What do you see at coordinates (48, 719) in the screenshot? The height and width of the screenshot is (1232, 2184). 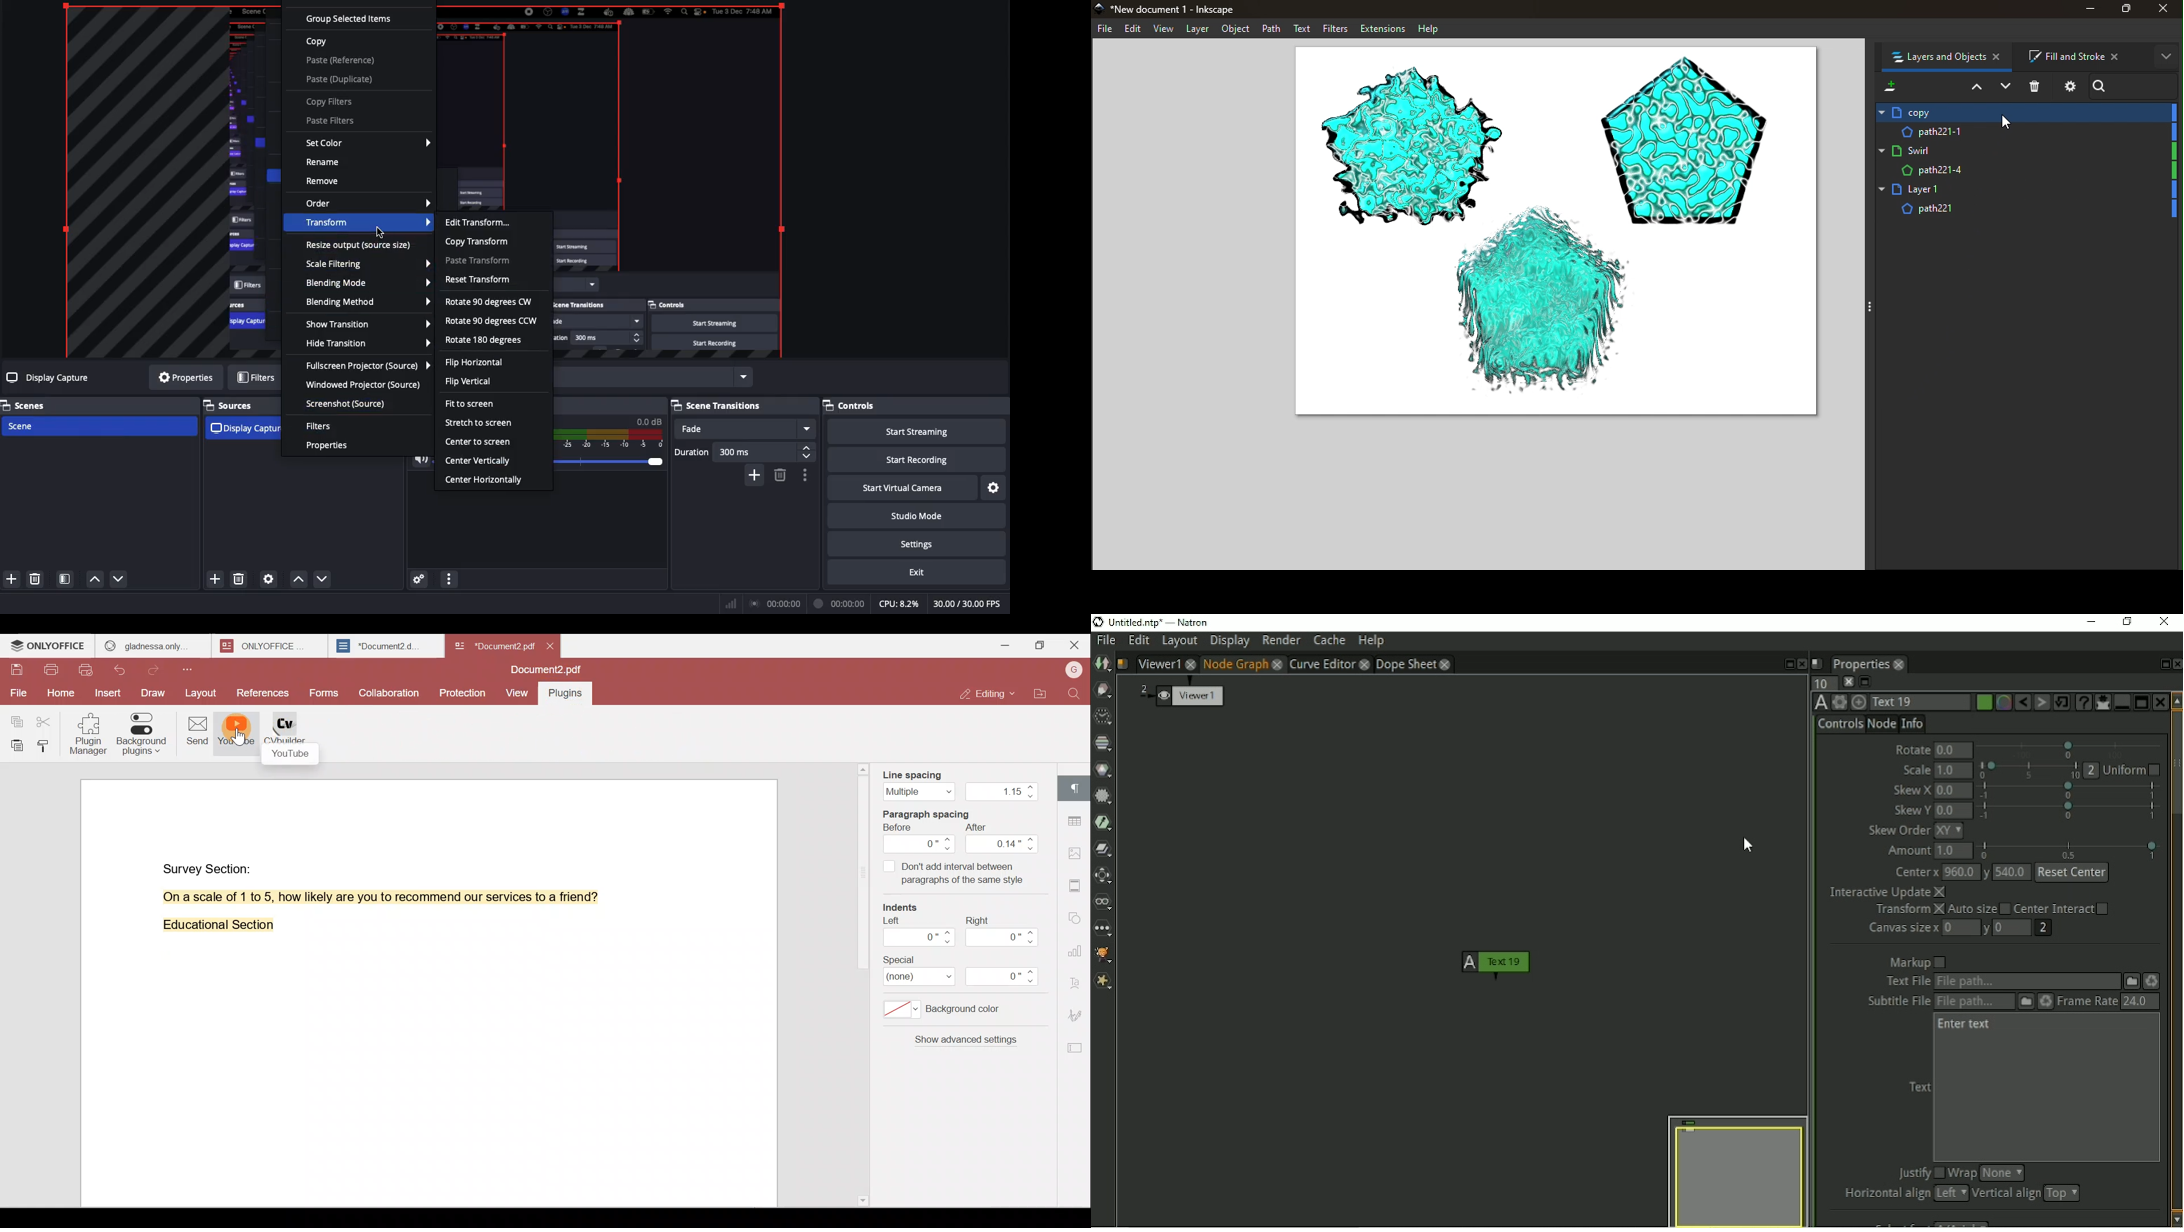 I see `Cut` at bounding box center [48, 719].